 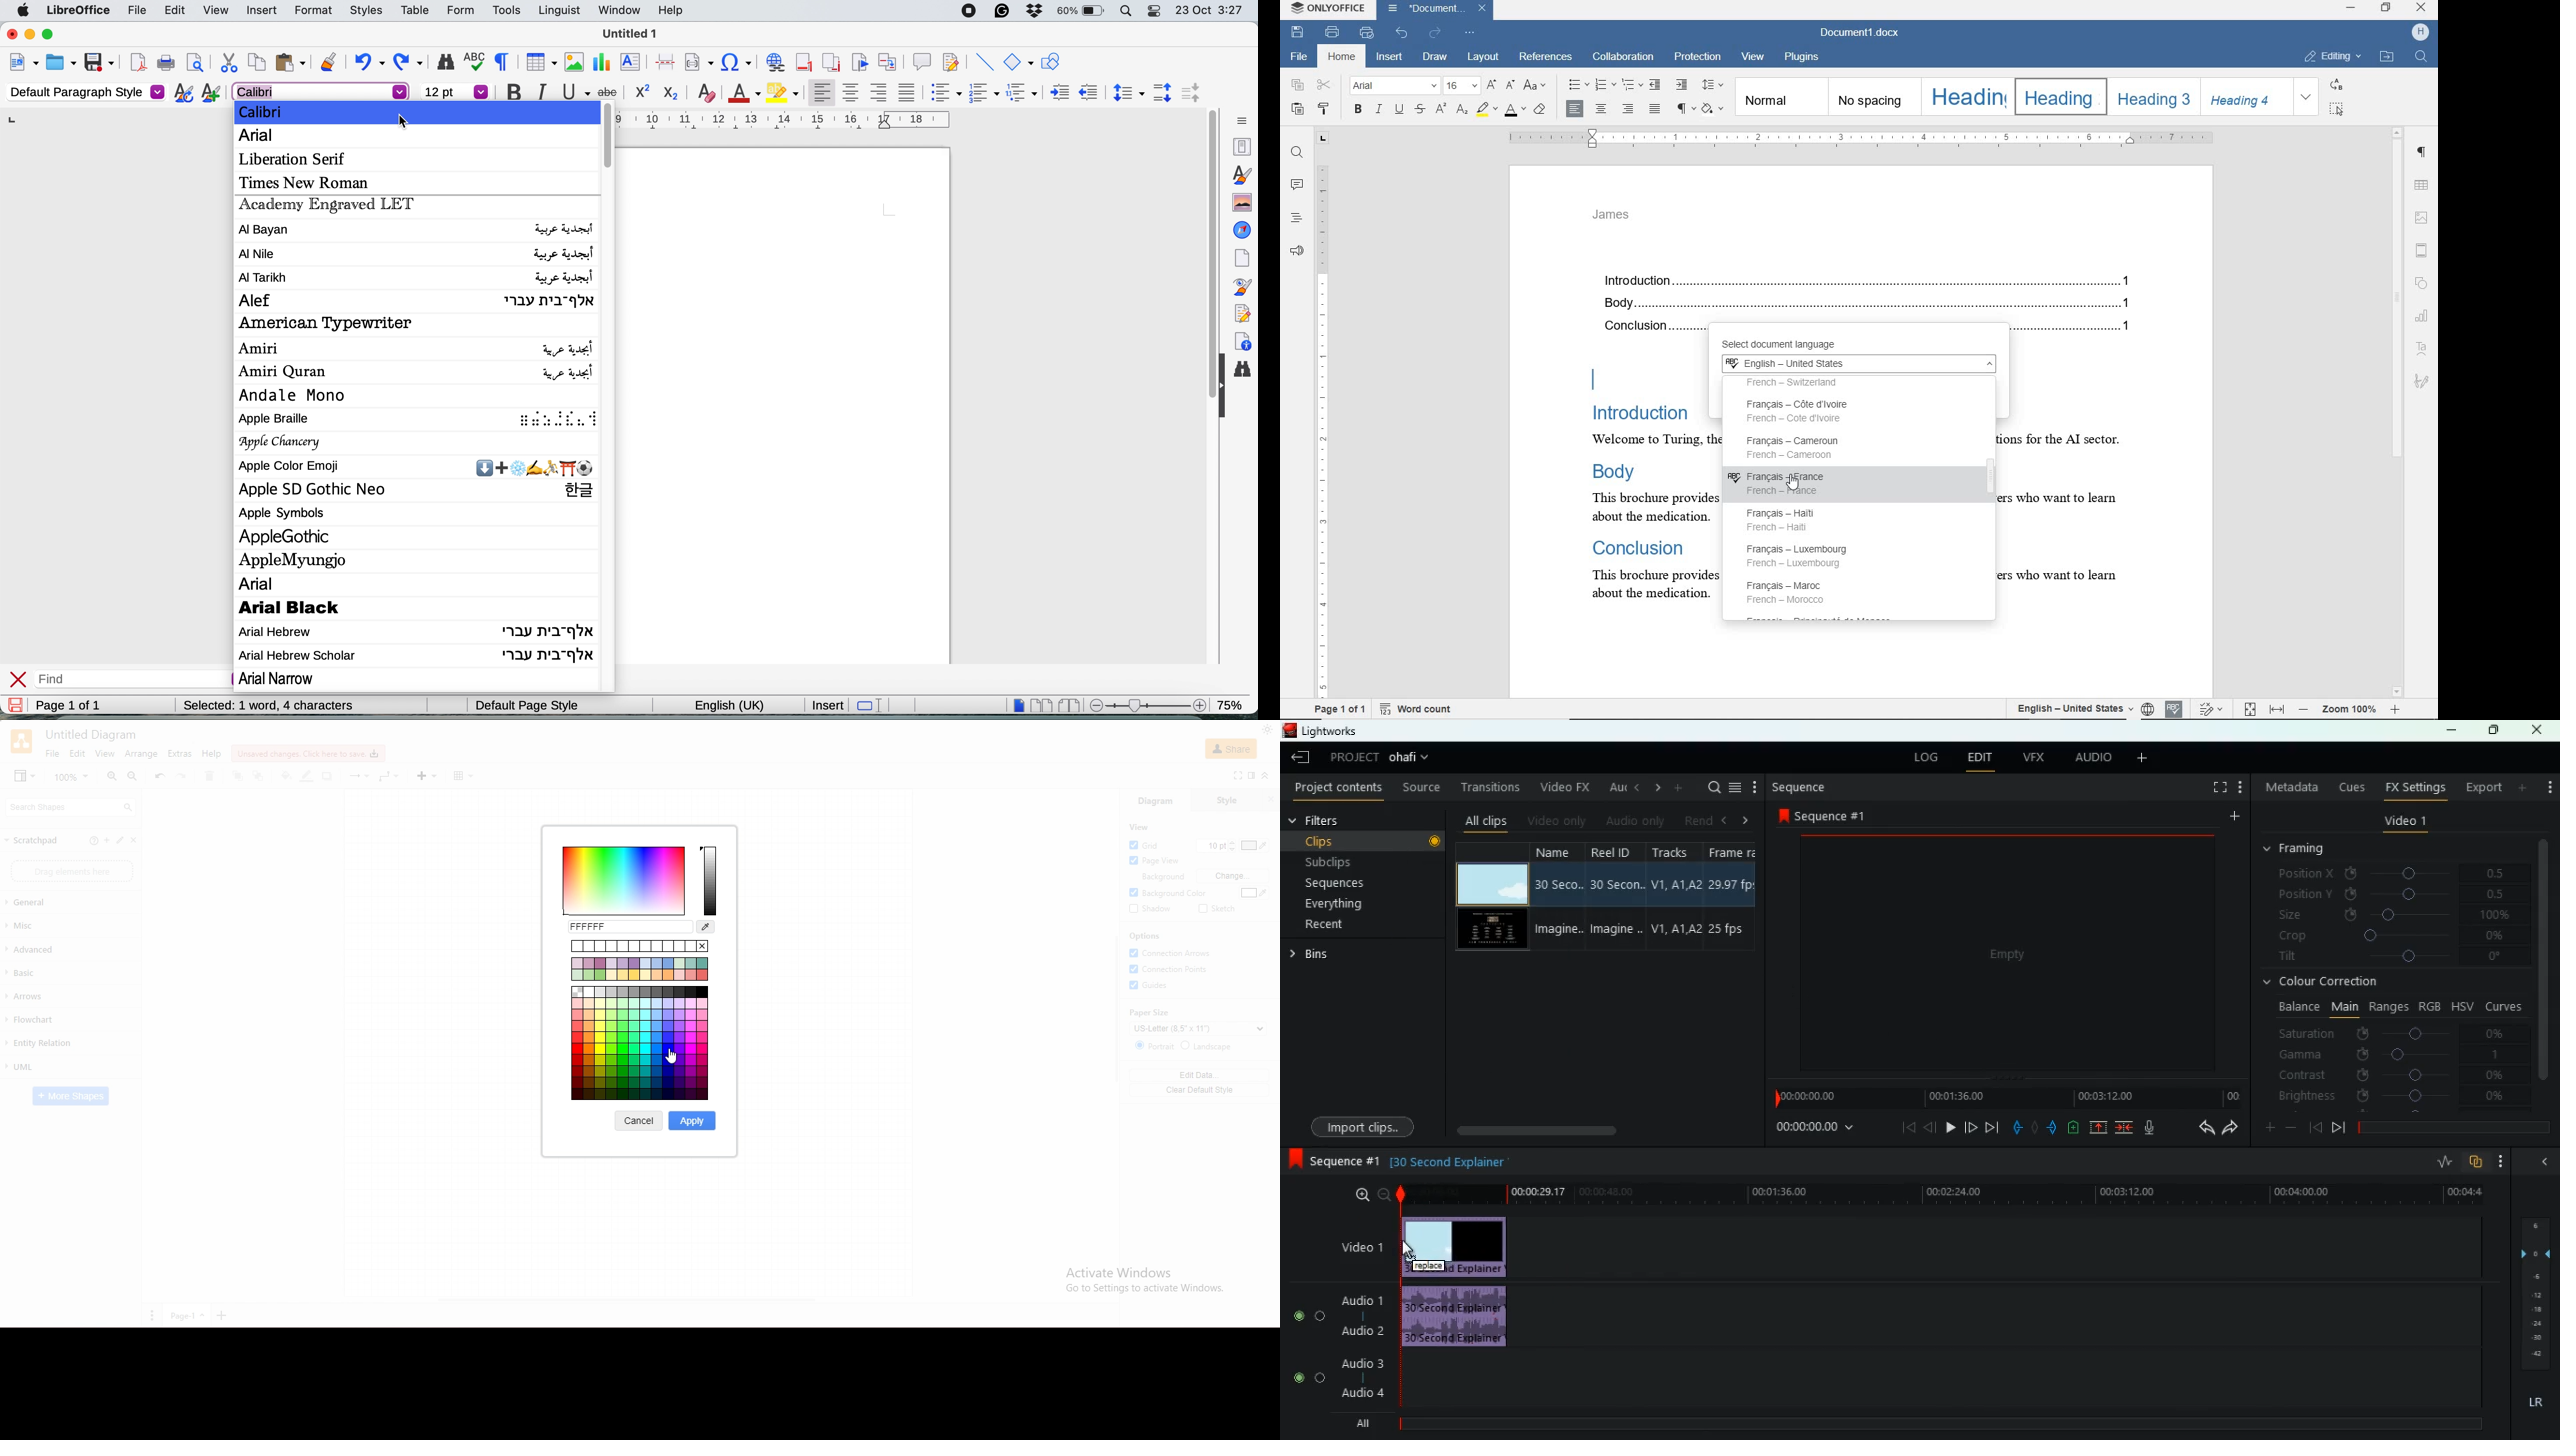 What do you see at coordinates (1712, 787) in the screenshot?
I see `search` at bounding box center [1712, 787].